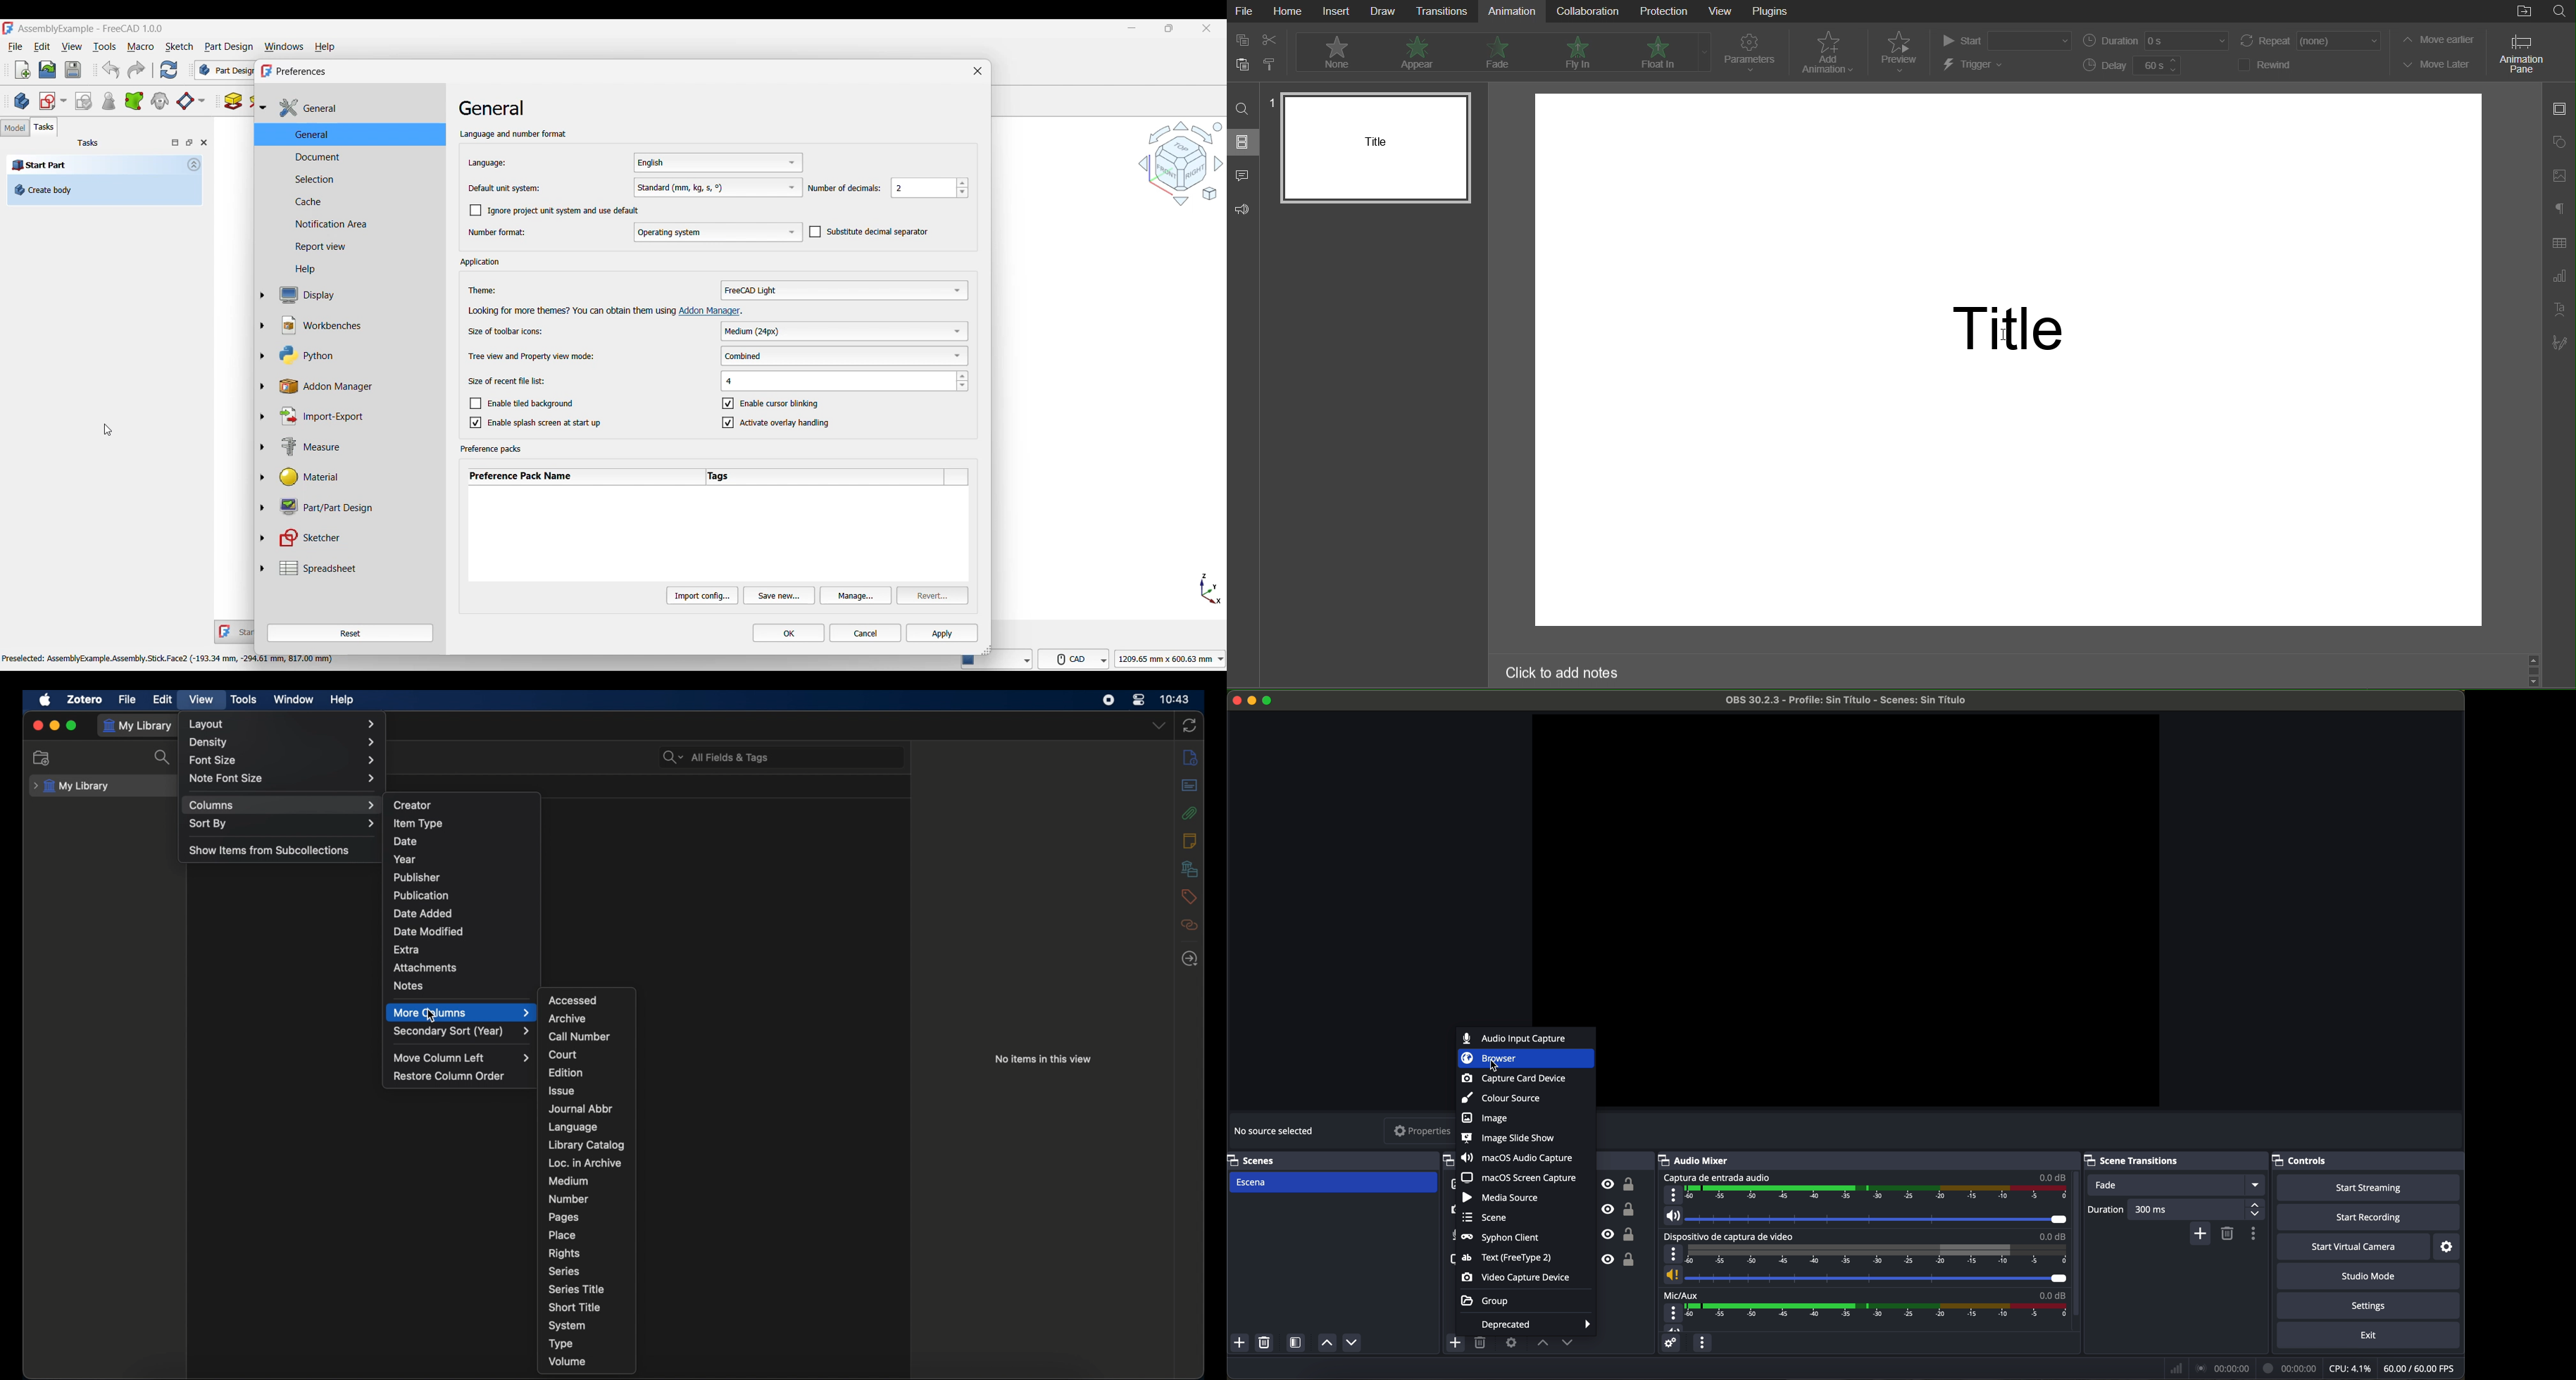  I want to click on Measure, so click(355, 446).